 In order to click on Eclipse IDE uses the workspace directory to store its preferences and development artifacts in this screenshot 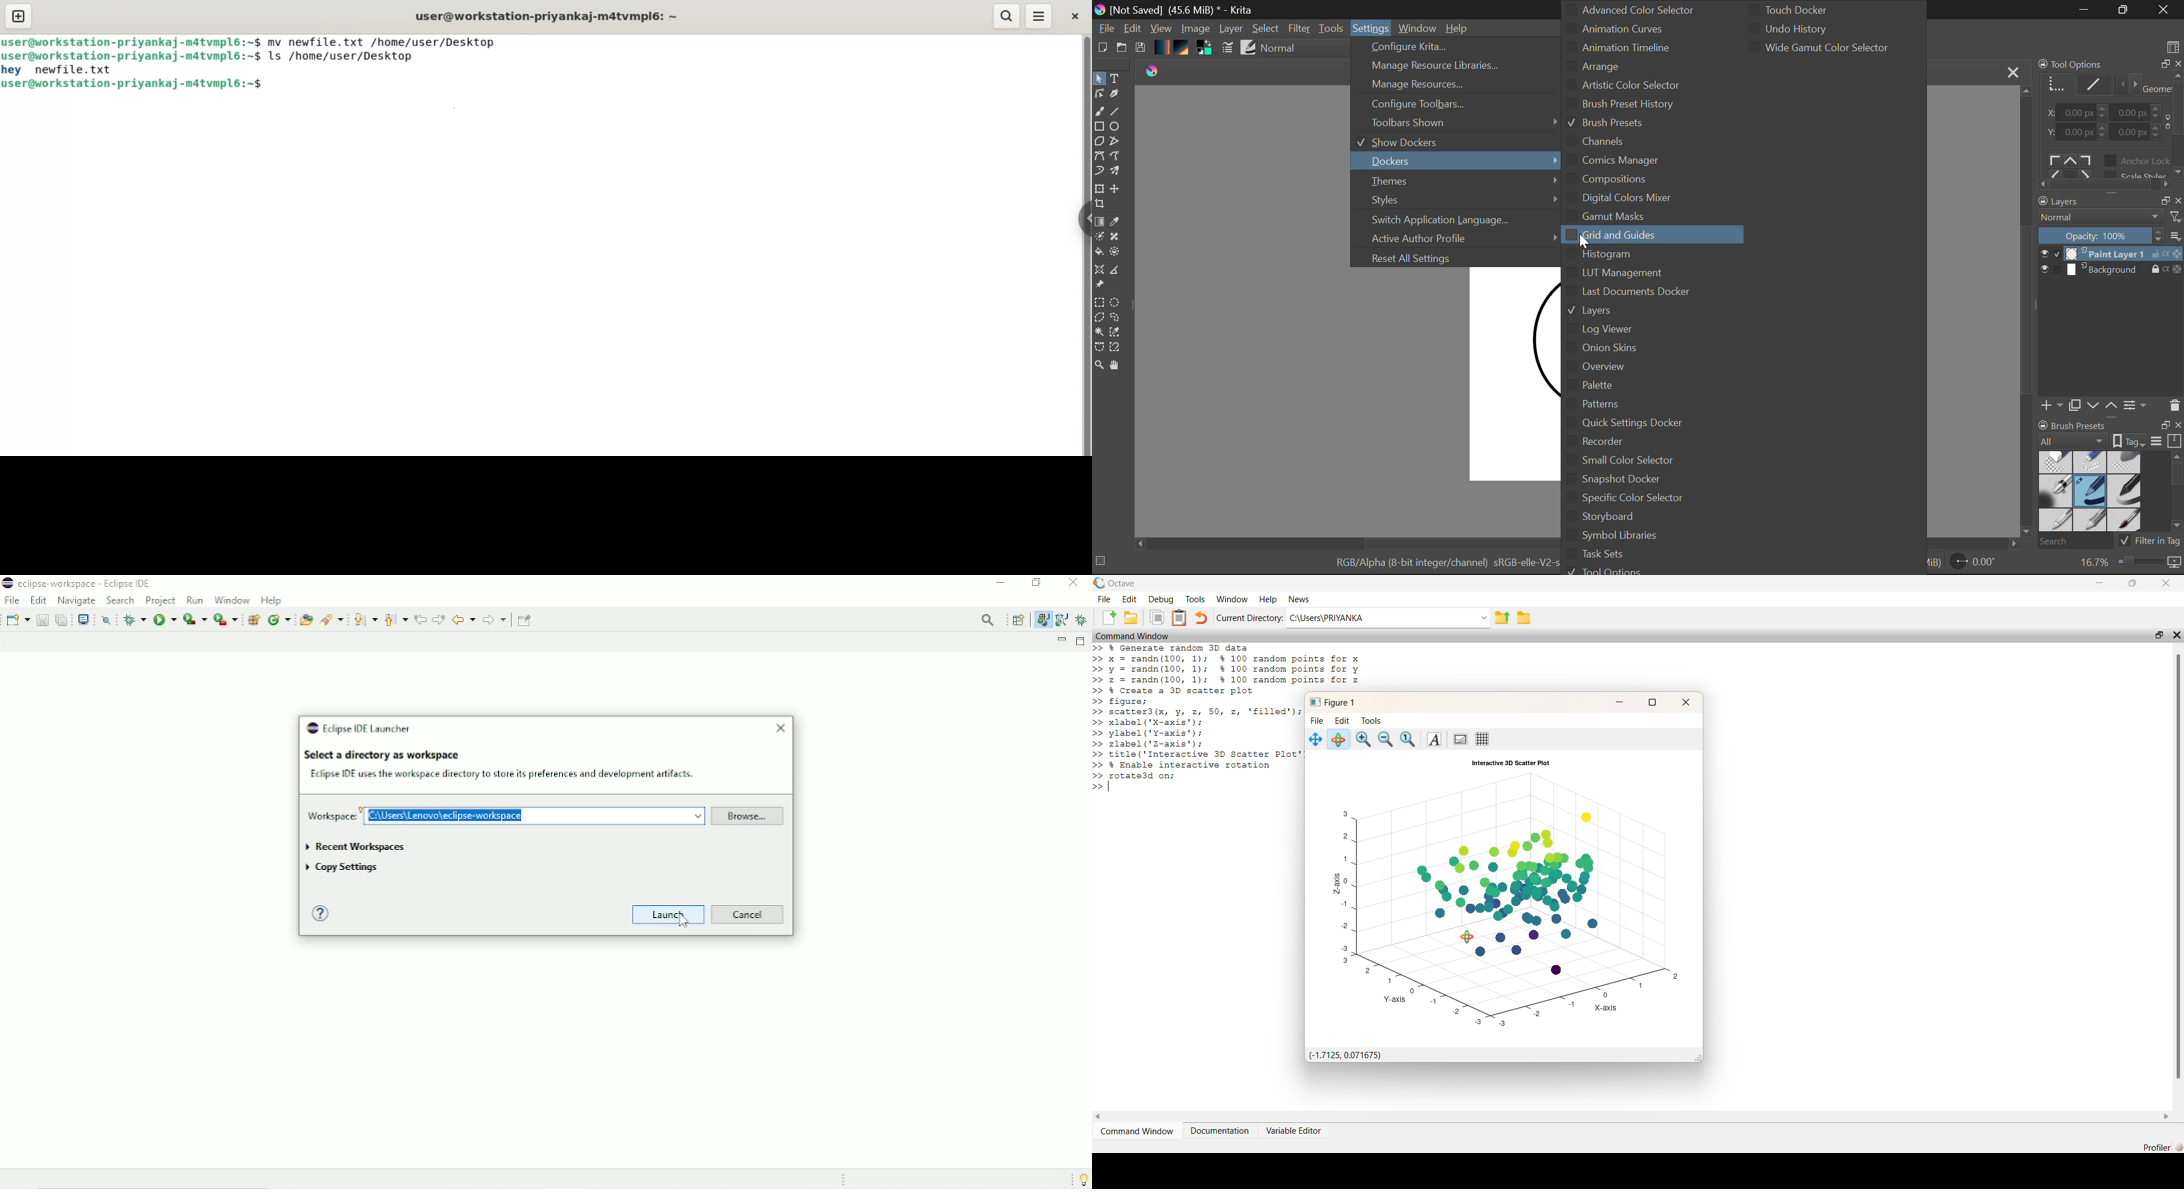, I will do `click(502, 774)`.